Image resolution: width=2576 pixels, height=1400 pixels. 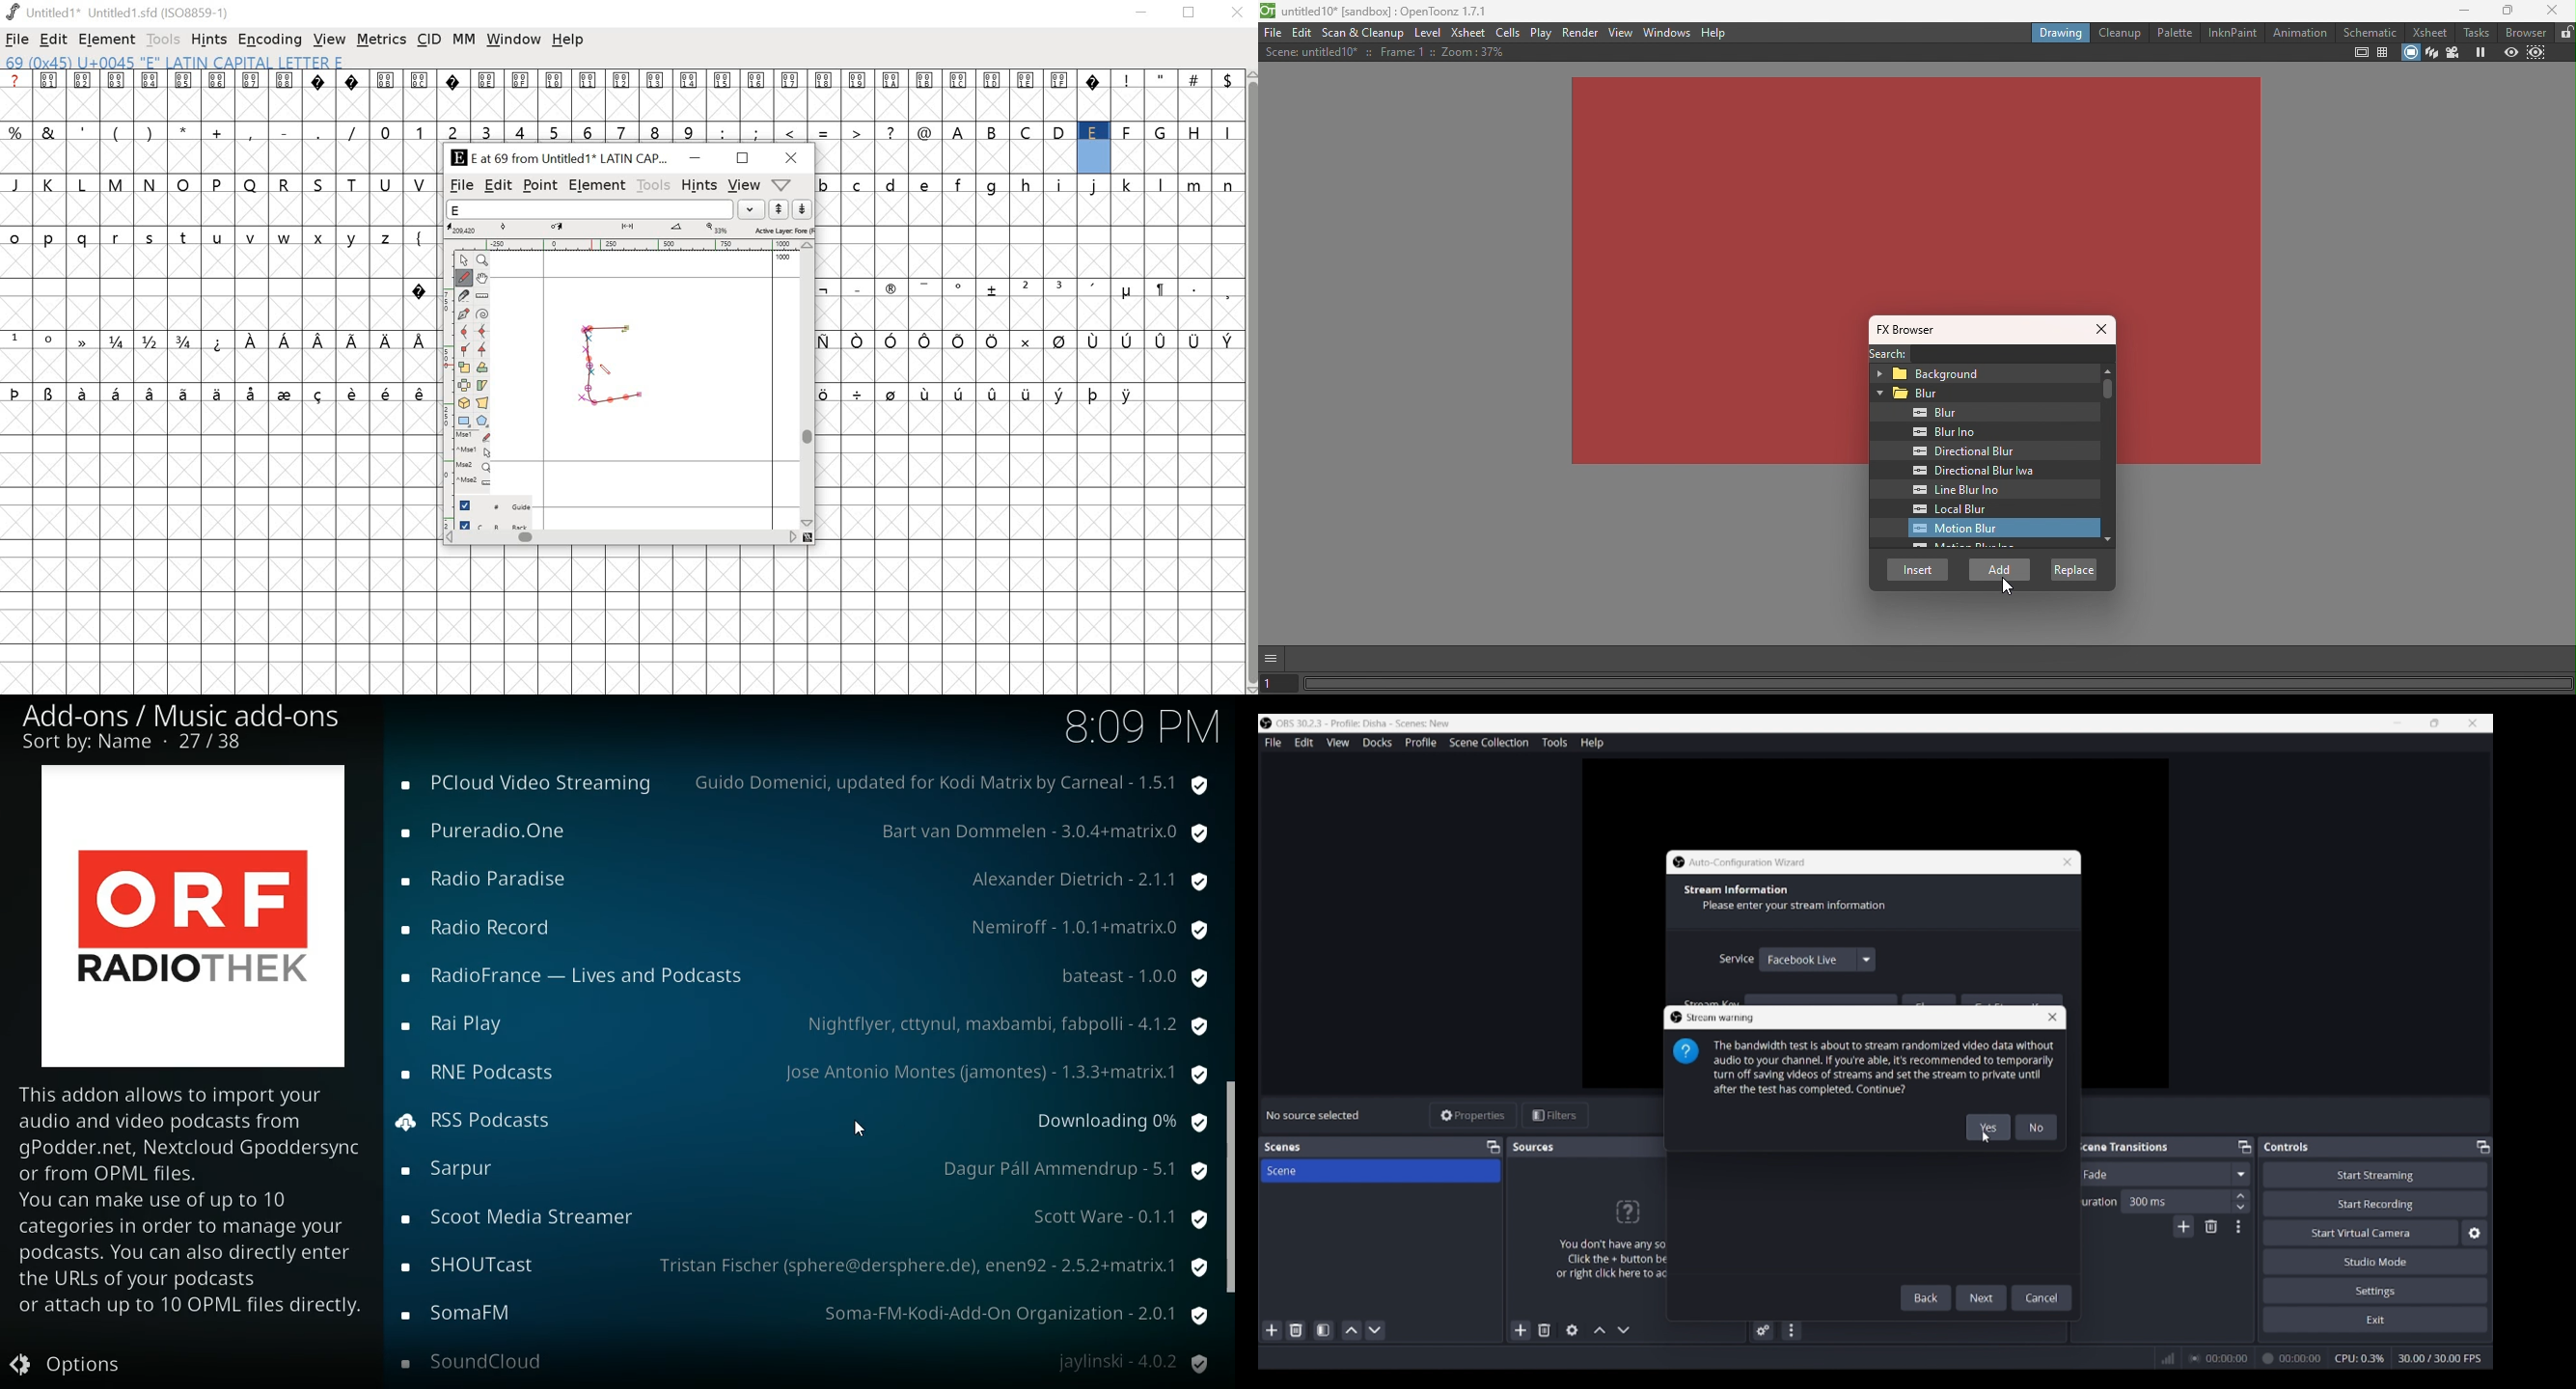 I want to click on Source status, so click(x=1315, y=1115).